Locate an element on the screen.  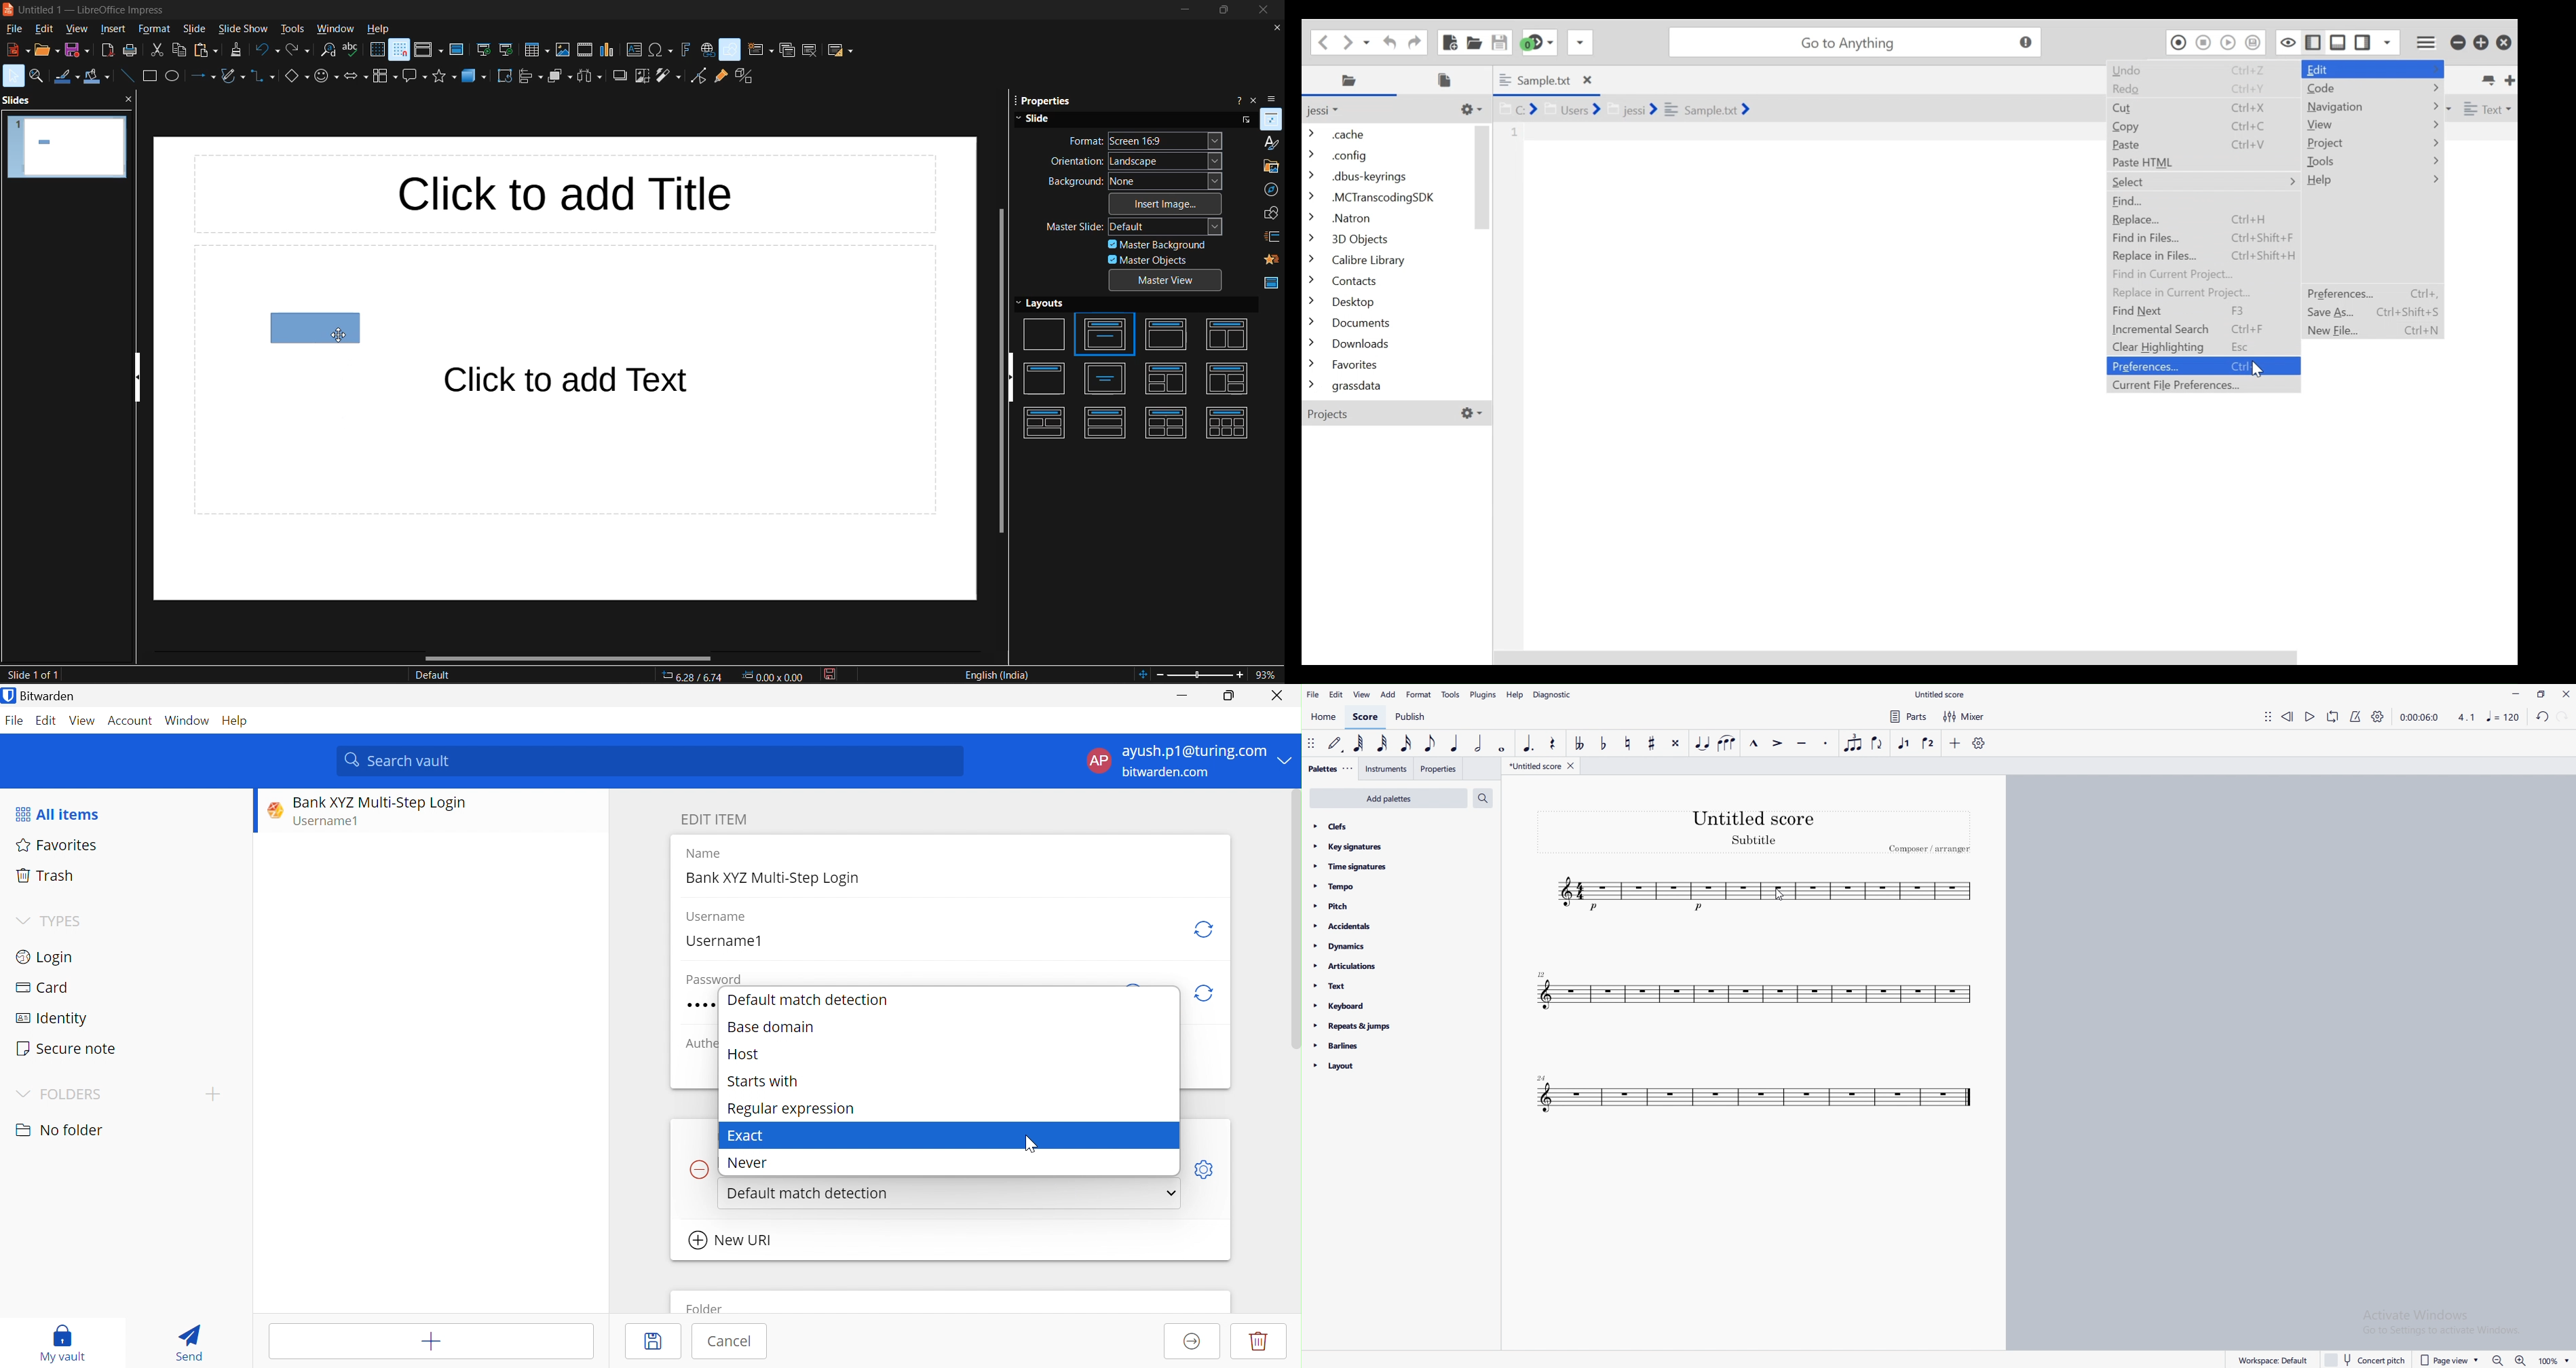
title slide is located at coordinates (1106, 336).